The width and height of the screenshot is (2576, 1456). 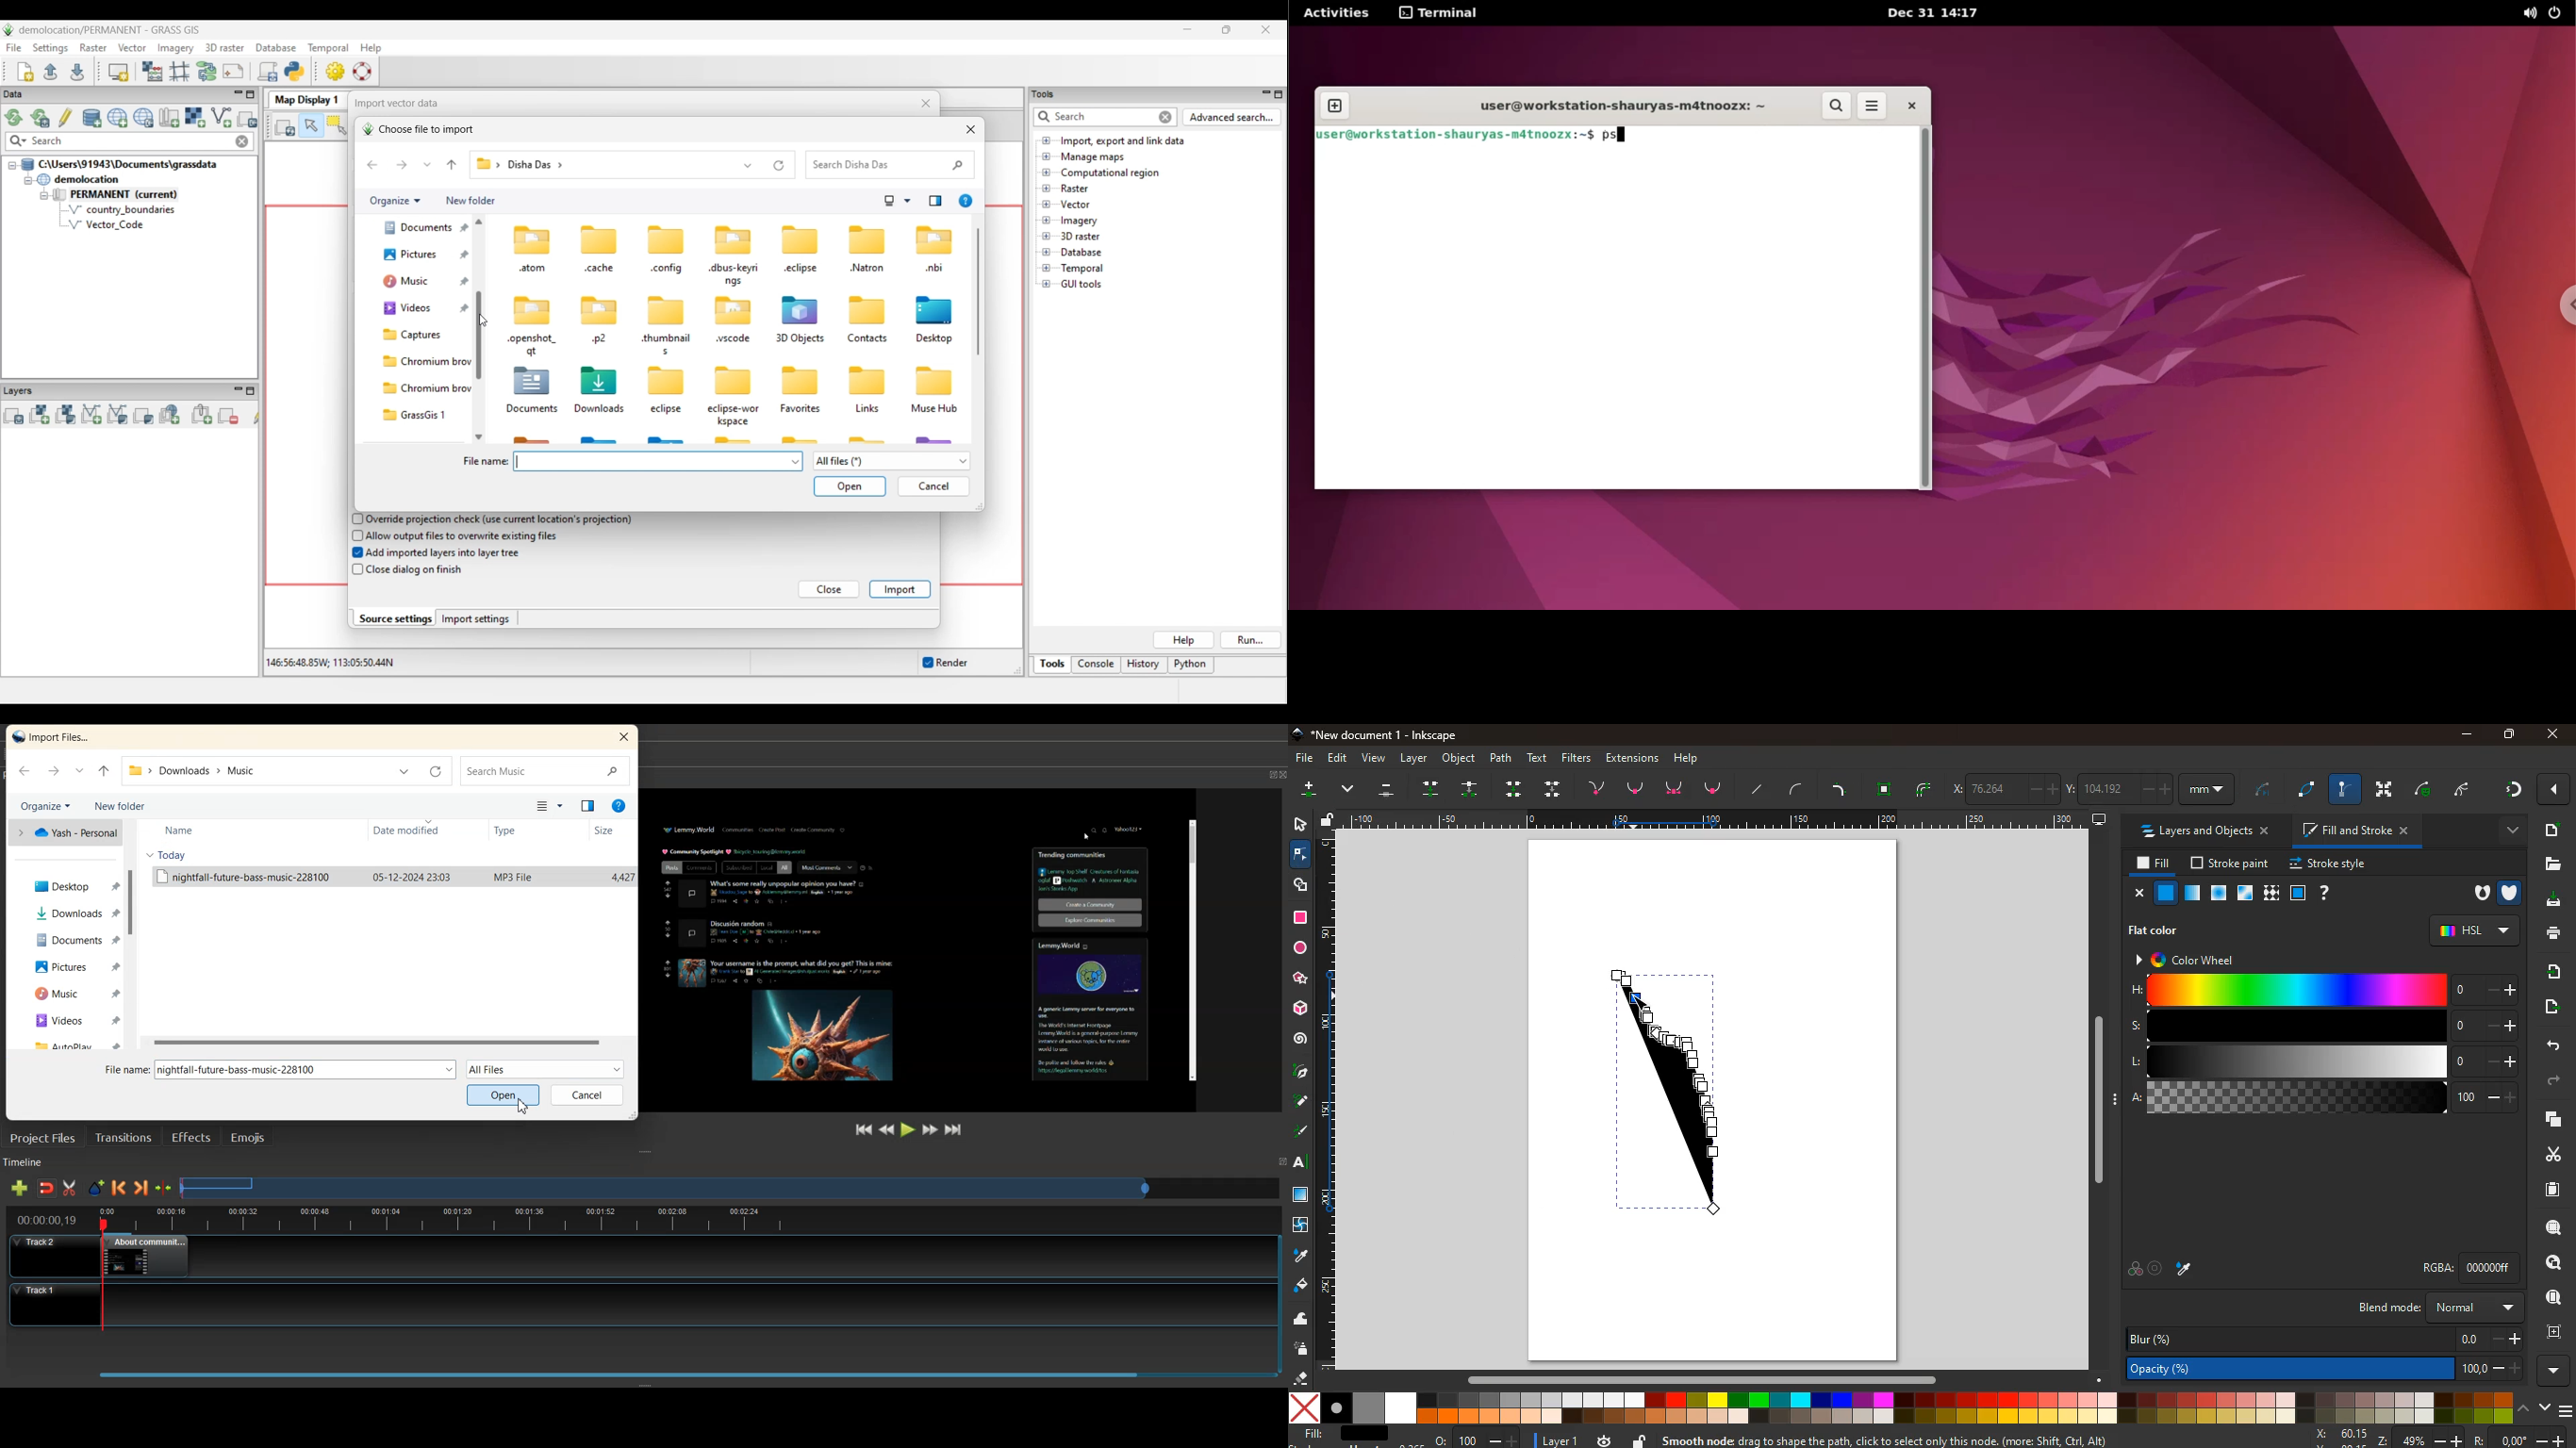 What do you see at coordinates (549, 806) in the screenshot?
I see `Change your view` at bounding box center [549, 806].